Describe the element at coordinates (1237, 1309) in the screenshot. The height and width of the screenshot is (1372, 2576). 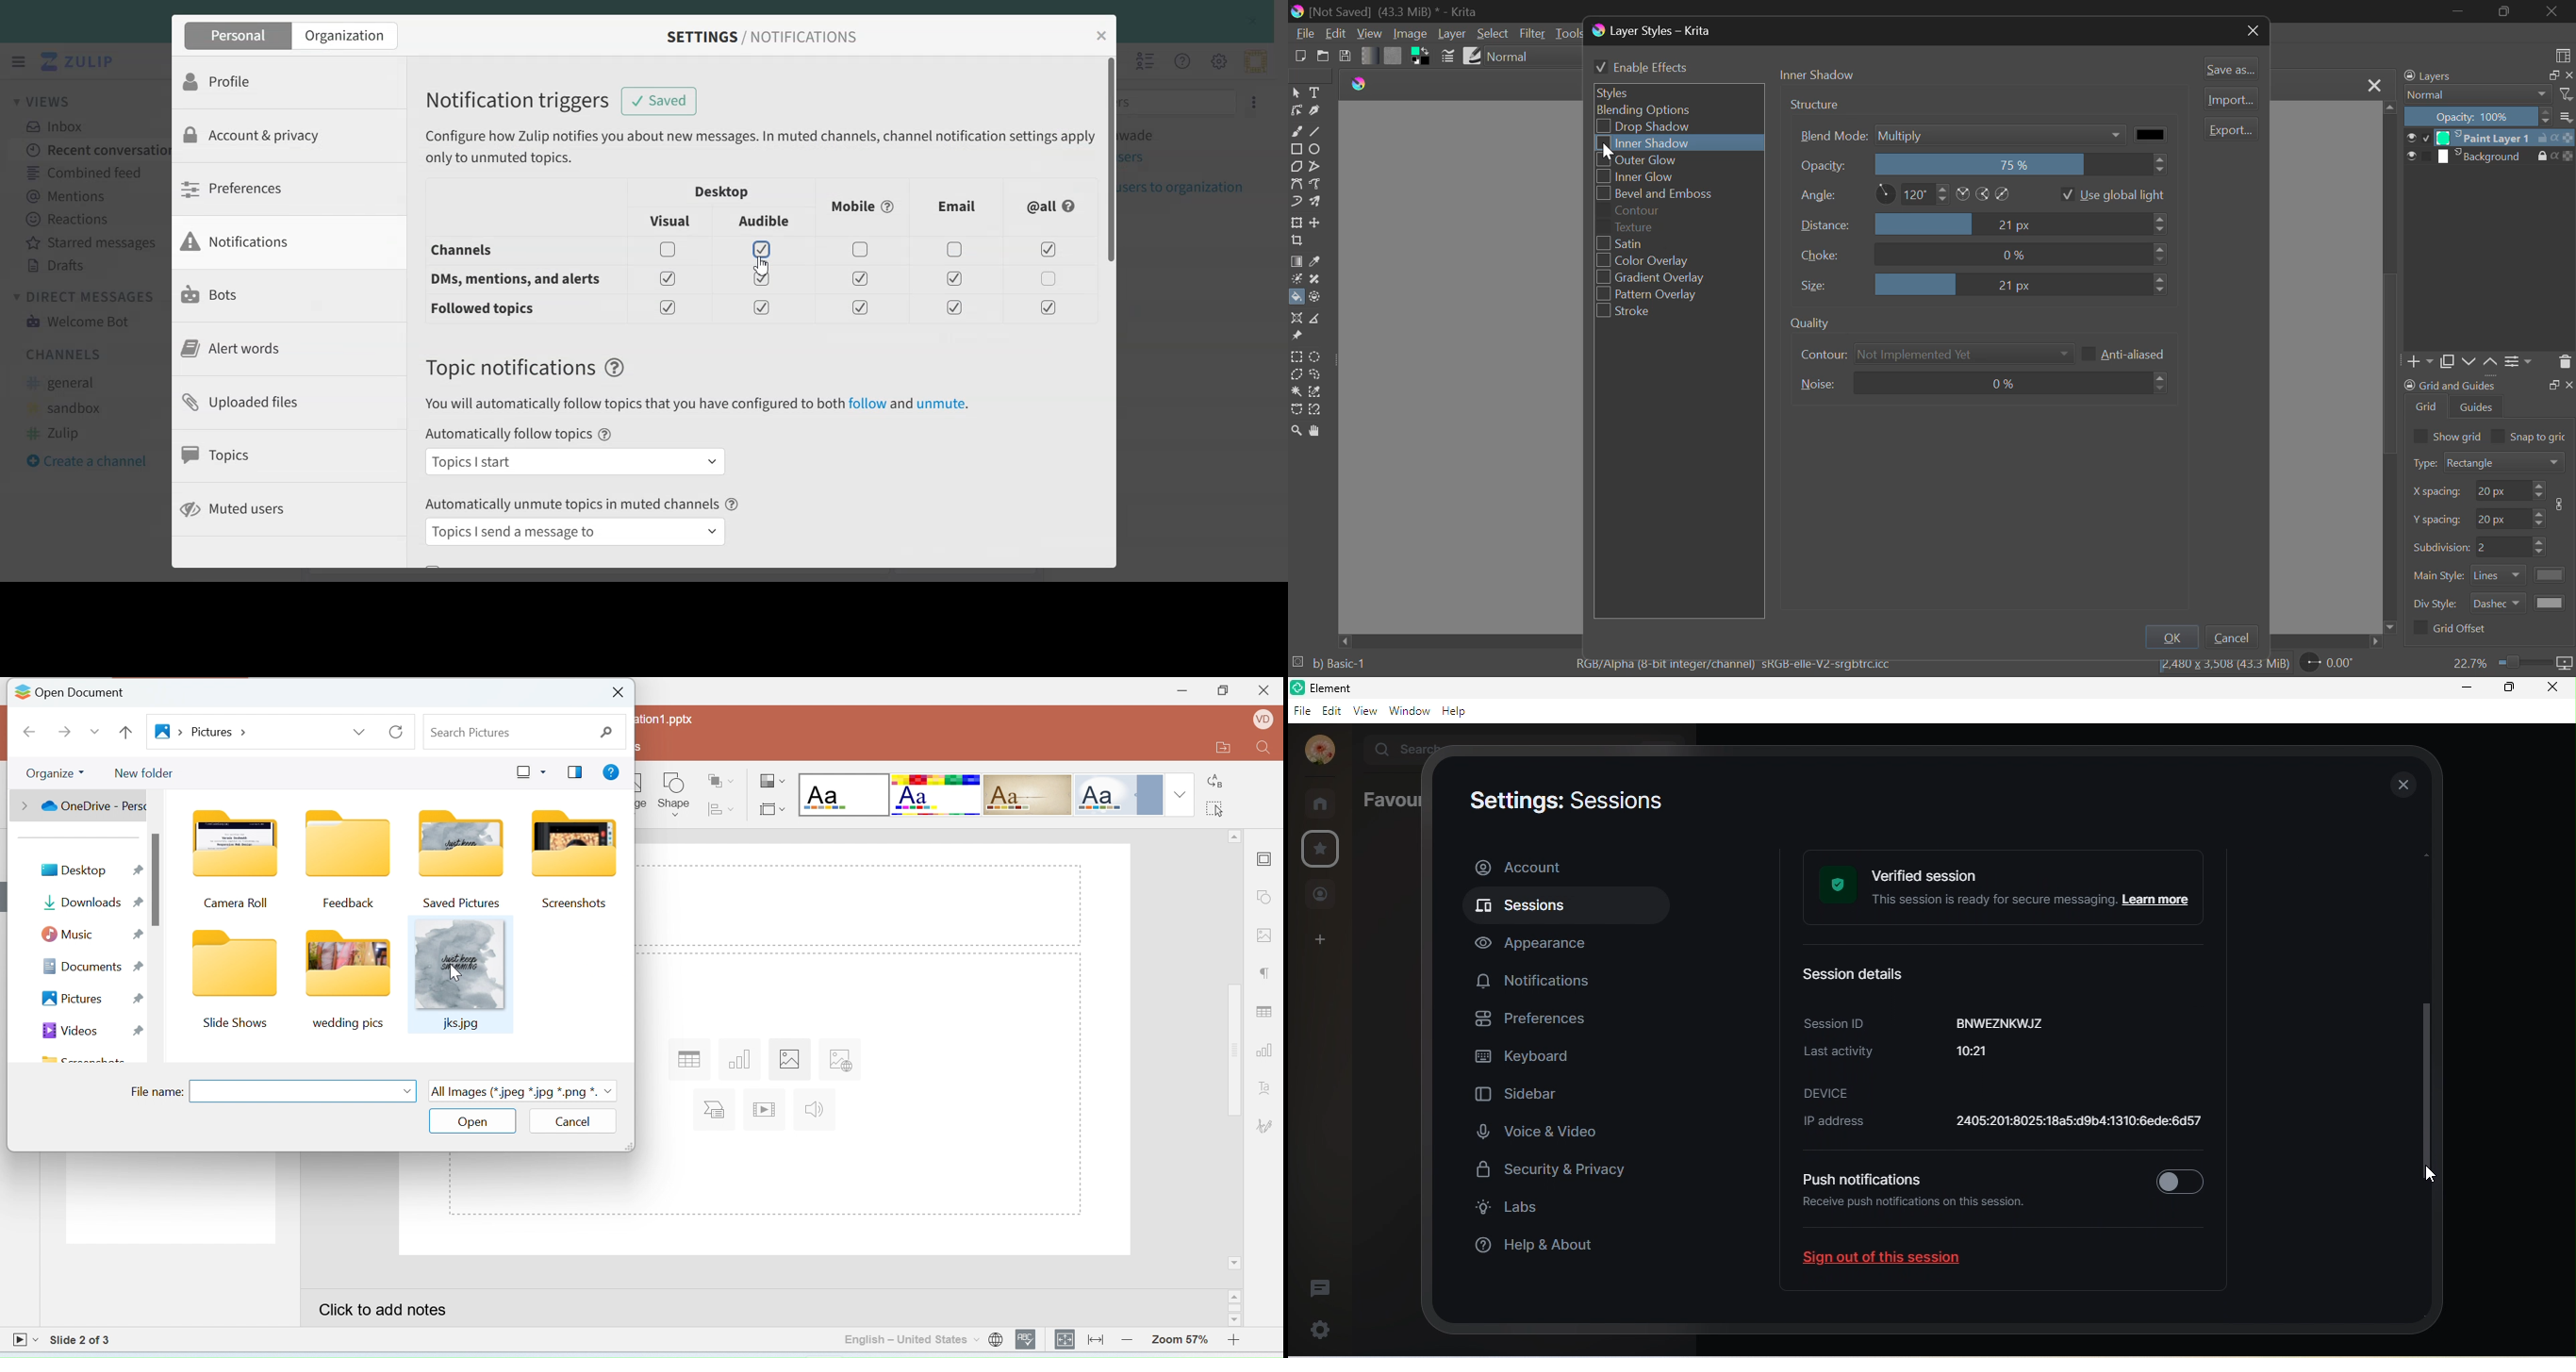
I see `Scroll bar` at that location.